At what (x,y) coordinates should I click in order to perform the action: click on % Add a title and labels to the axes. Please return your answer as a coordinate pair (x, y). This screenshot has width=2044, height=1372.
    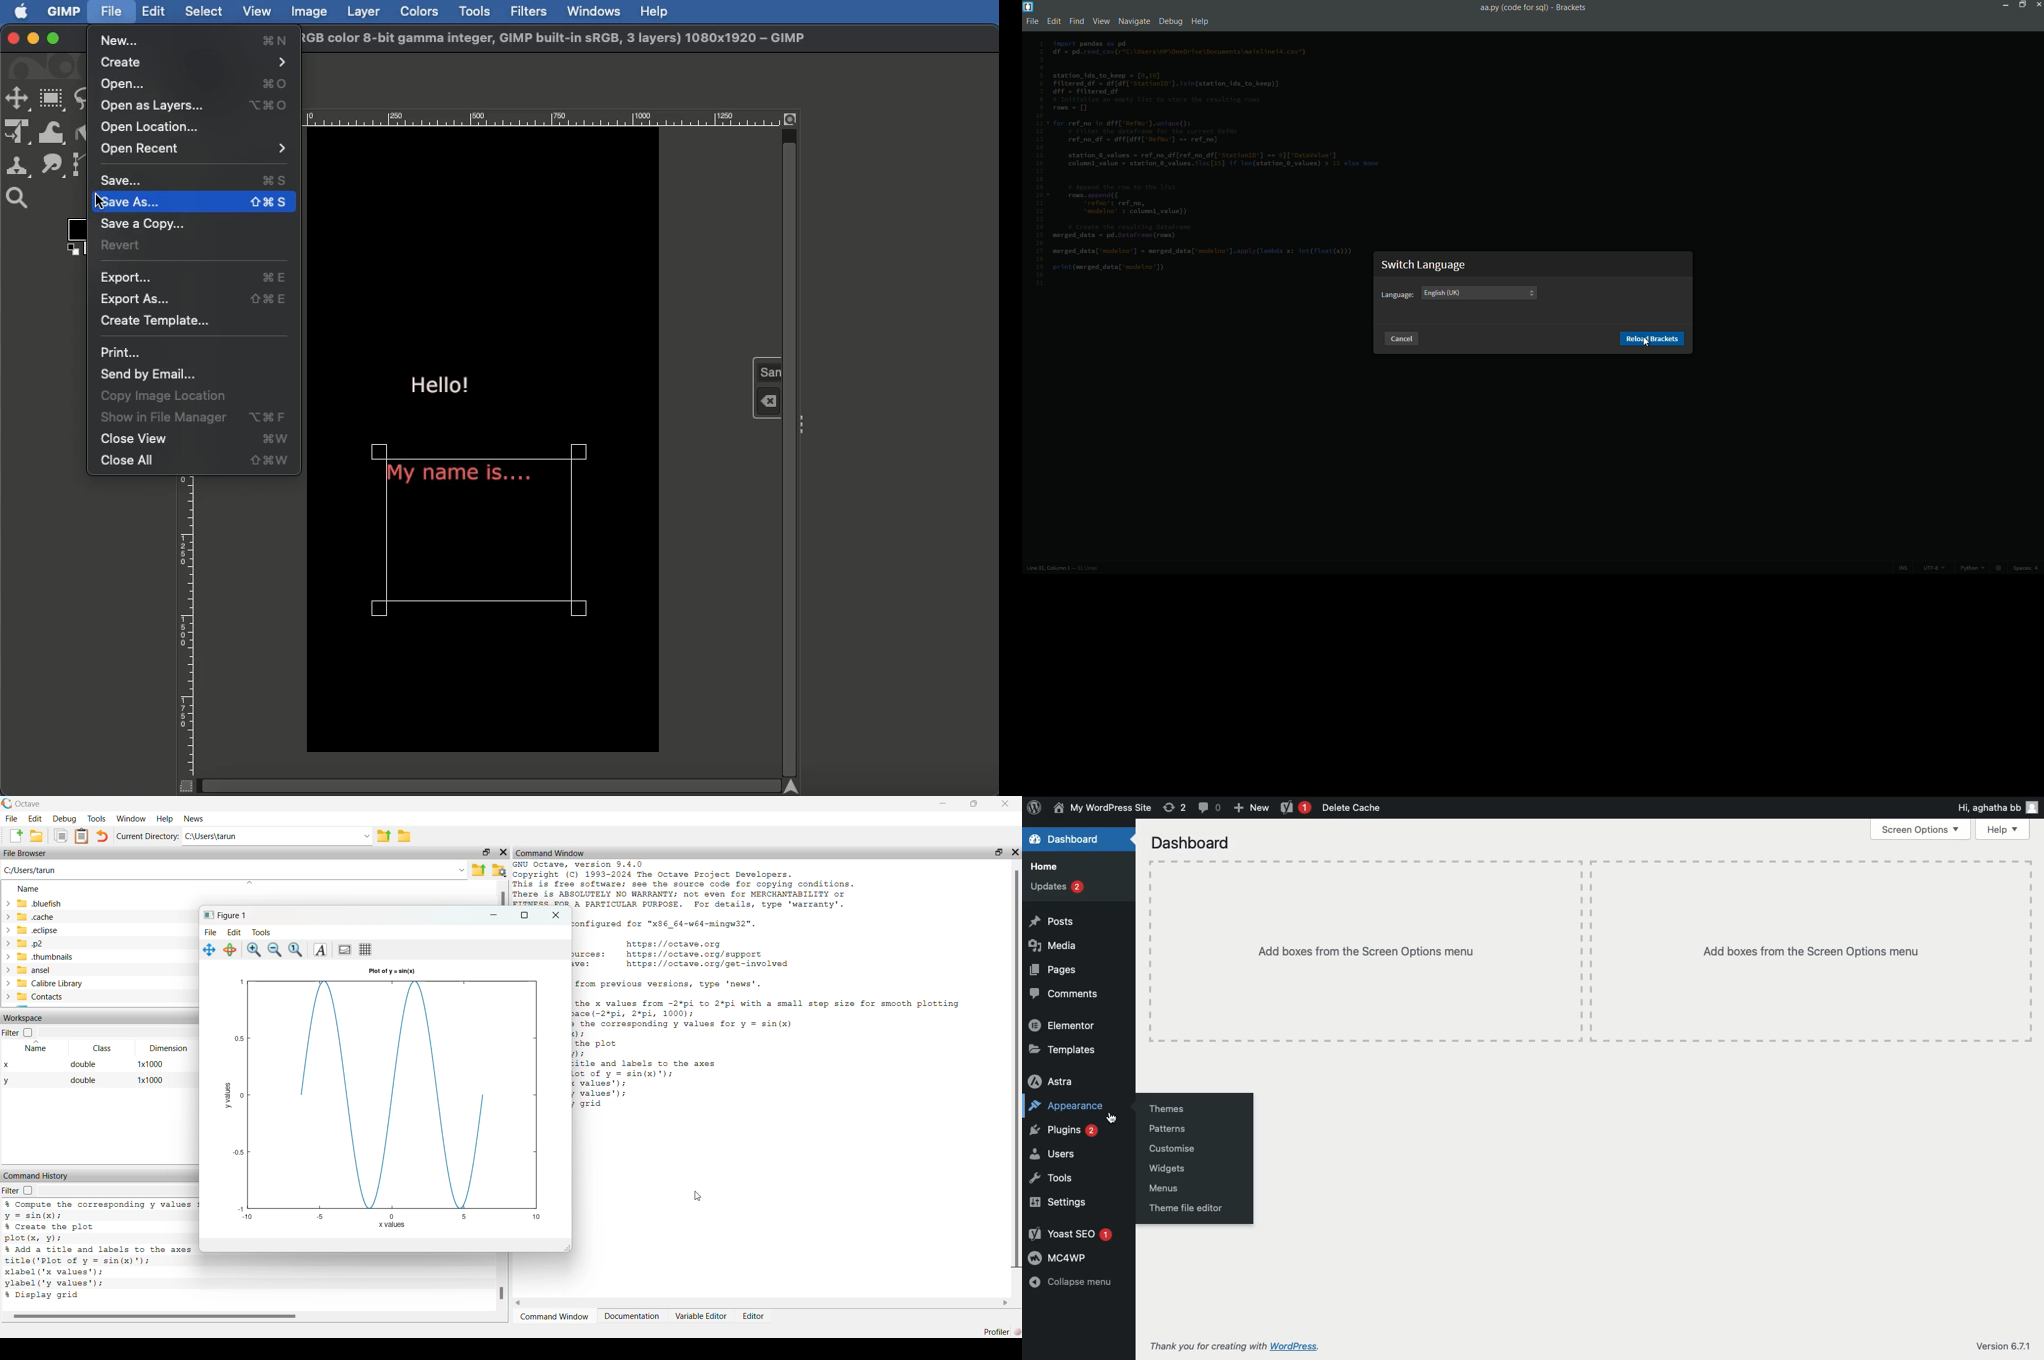
    Looking at the image, I should click on (100, 1251).